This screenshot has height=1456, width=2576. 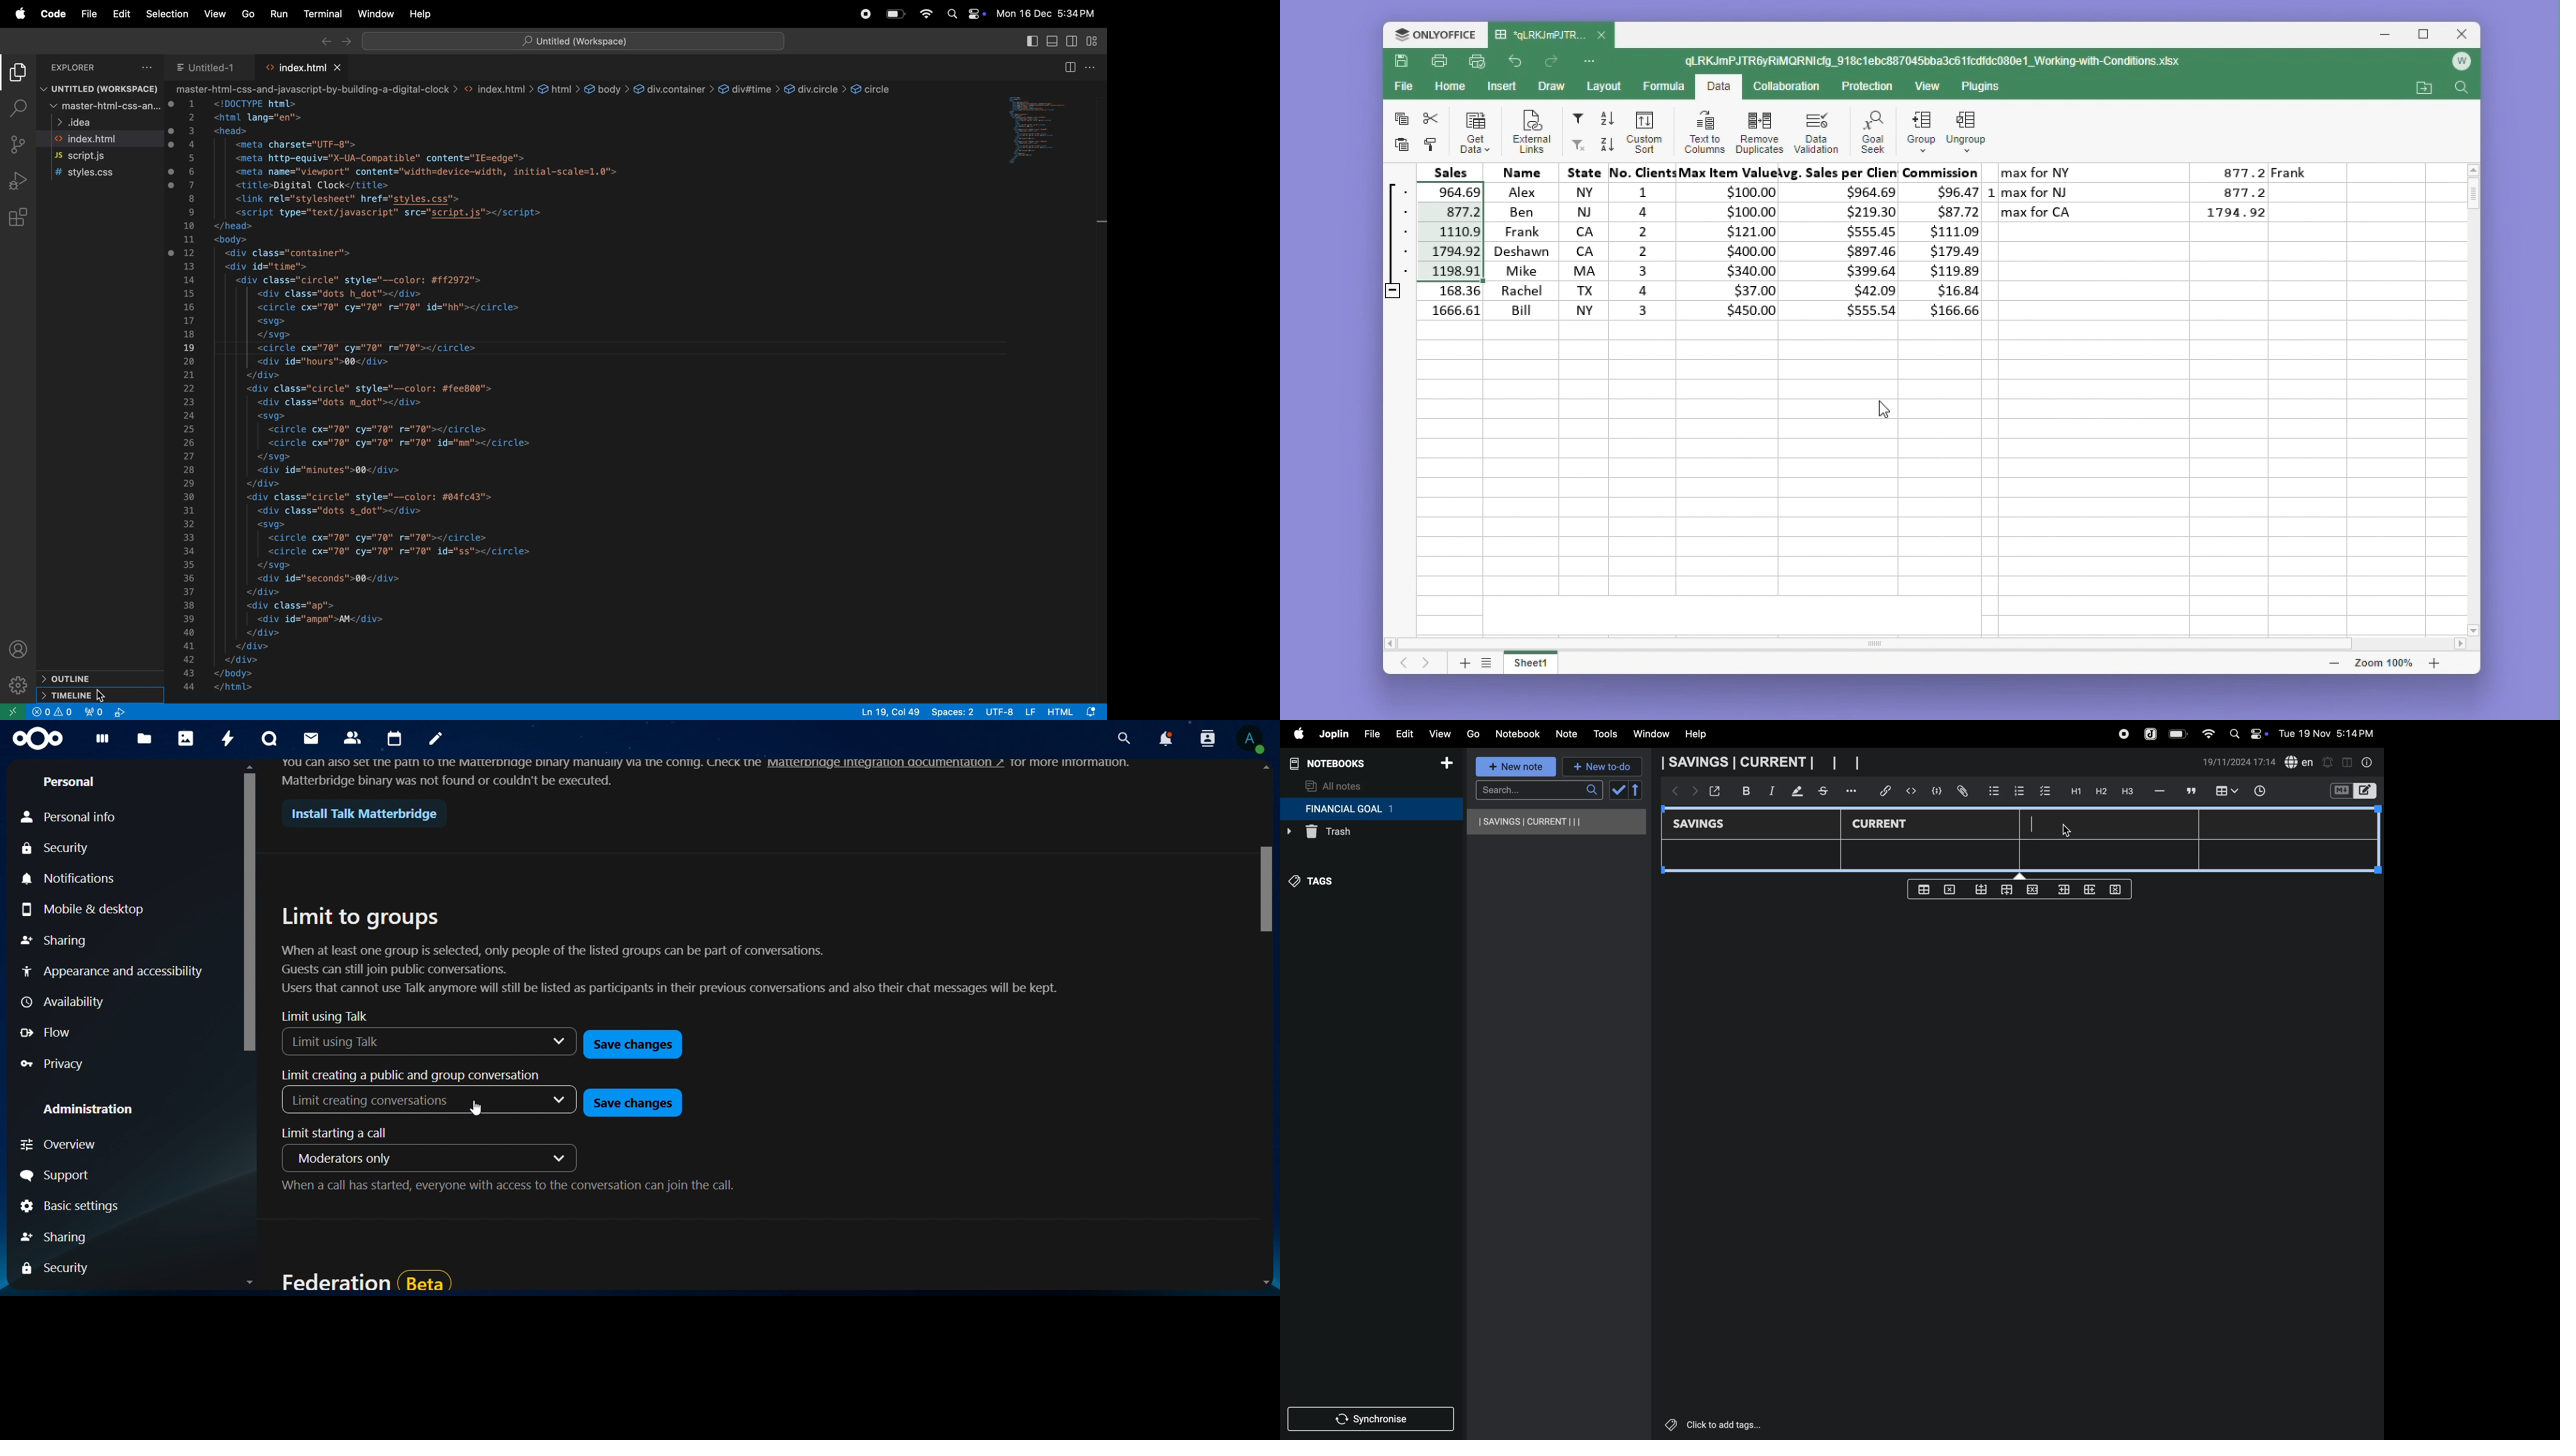 What do you see at coordinates (1428, 664) in the screenshot?
I see `next sheet` at bounding box center [1428, 664].